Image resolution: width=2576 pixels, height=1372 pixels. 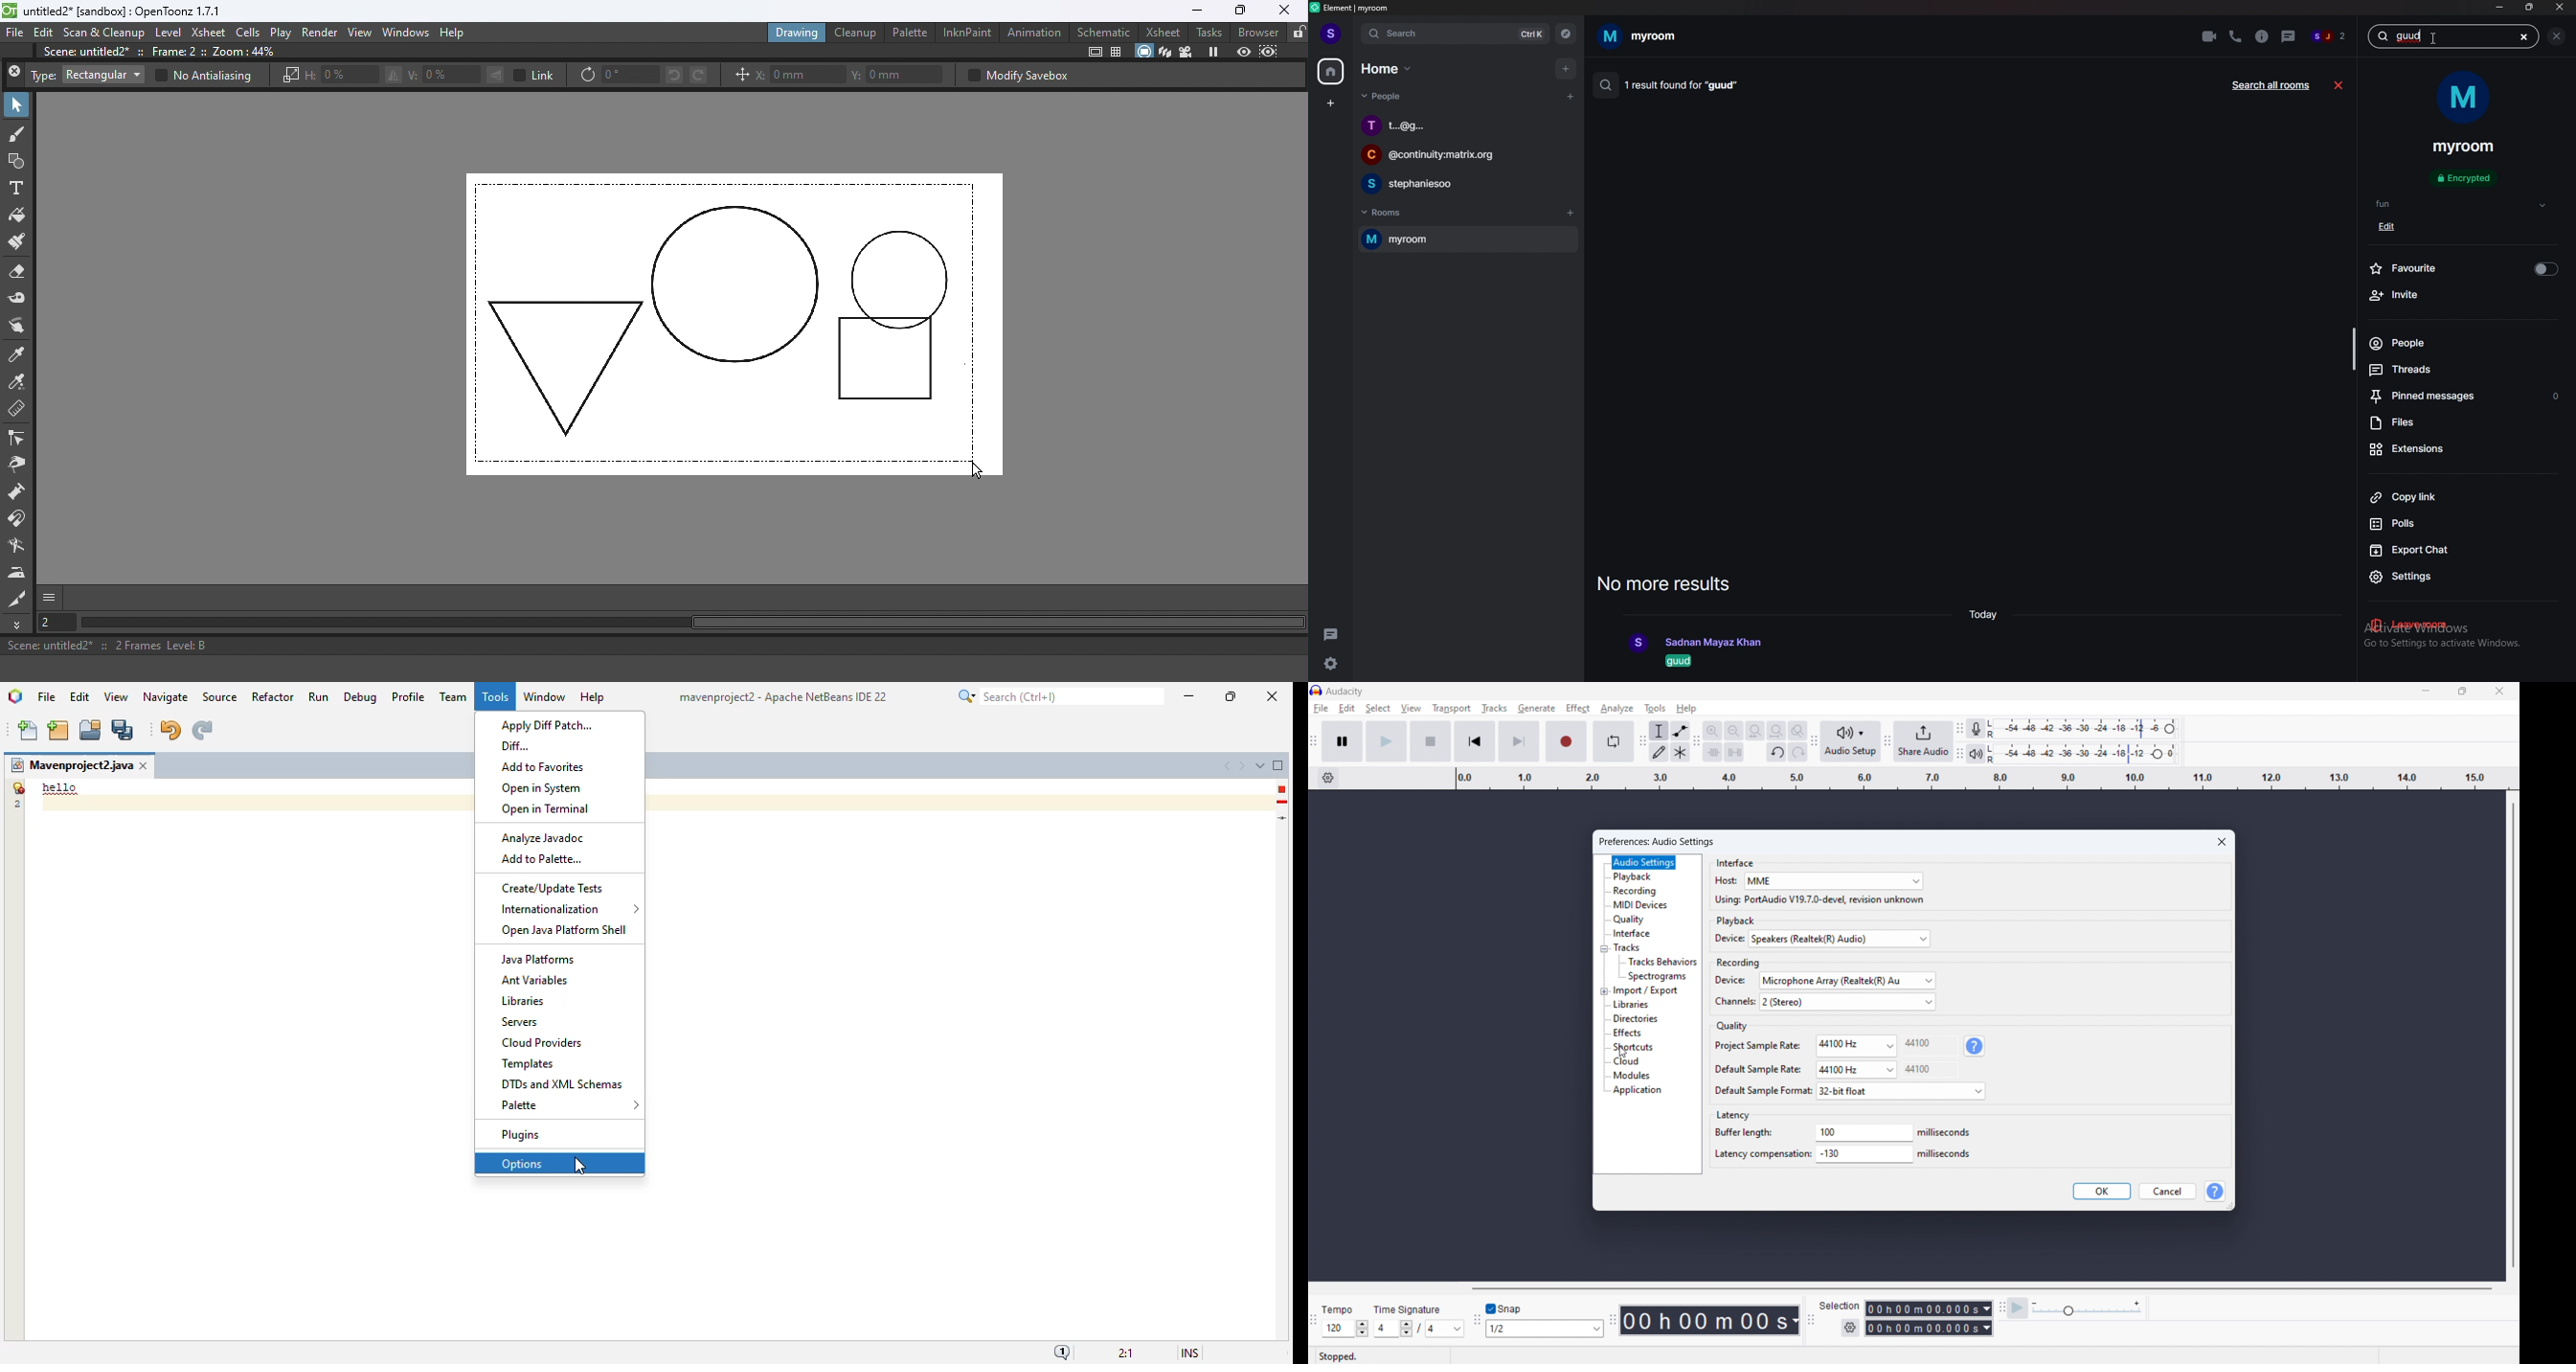 I want to click on cloud, so click(x=1627, y=1062).